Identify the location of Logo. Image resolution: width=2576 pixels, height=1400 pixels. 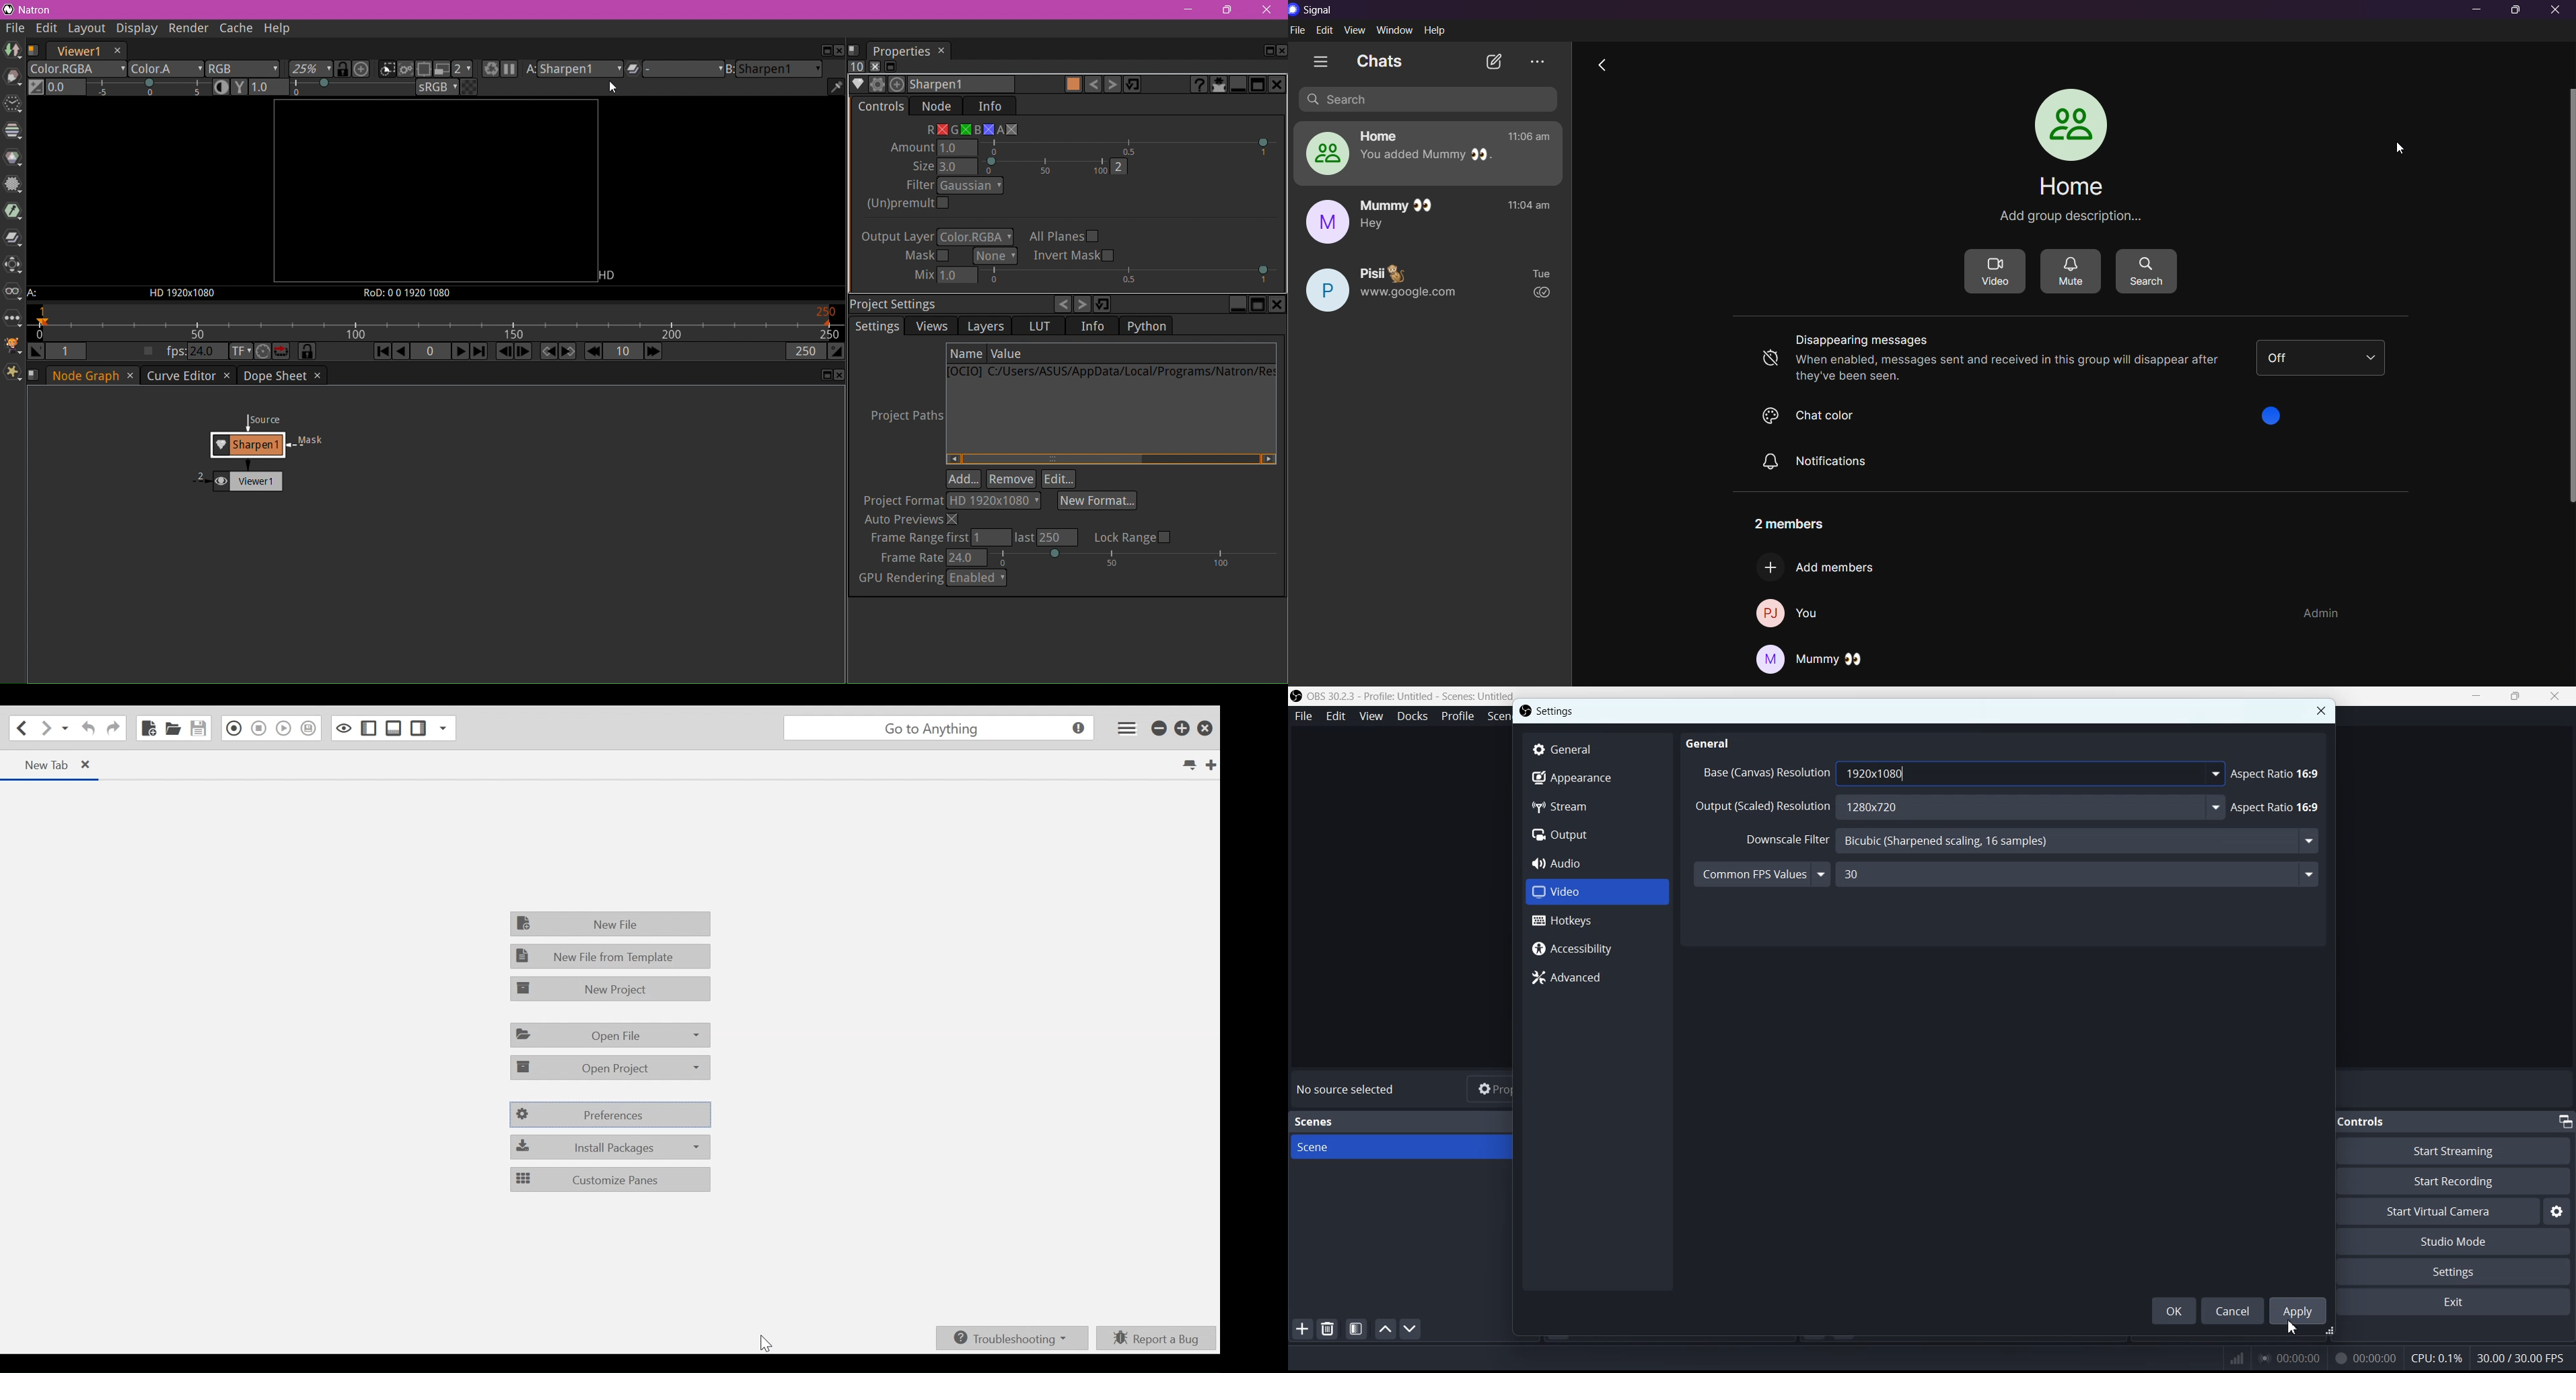
(1402, 696).